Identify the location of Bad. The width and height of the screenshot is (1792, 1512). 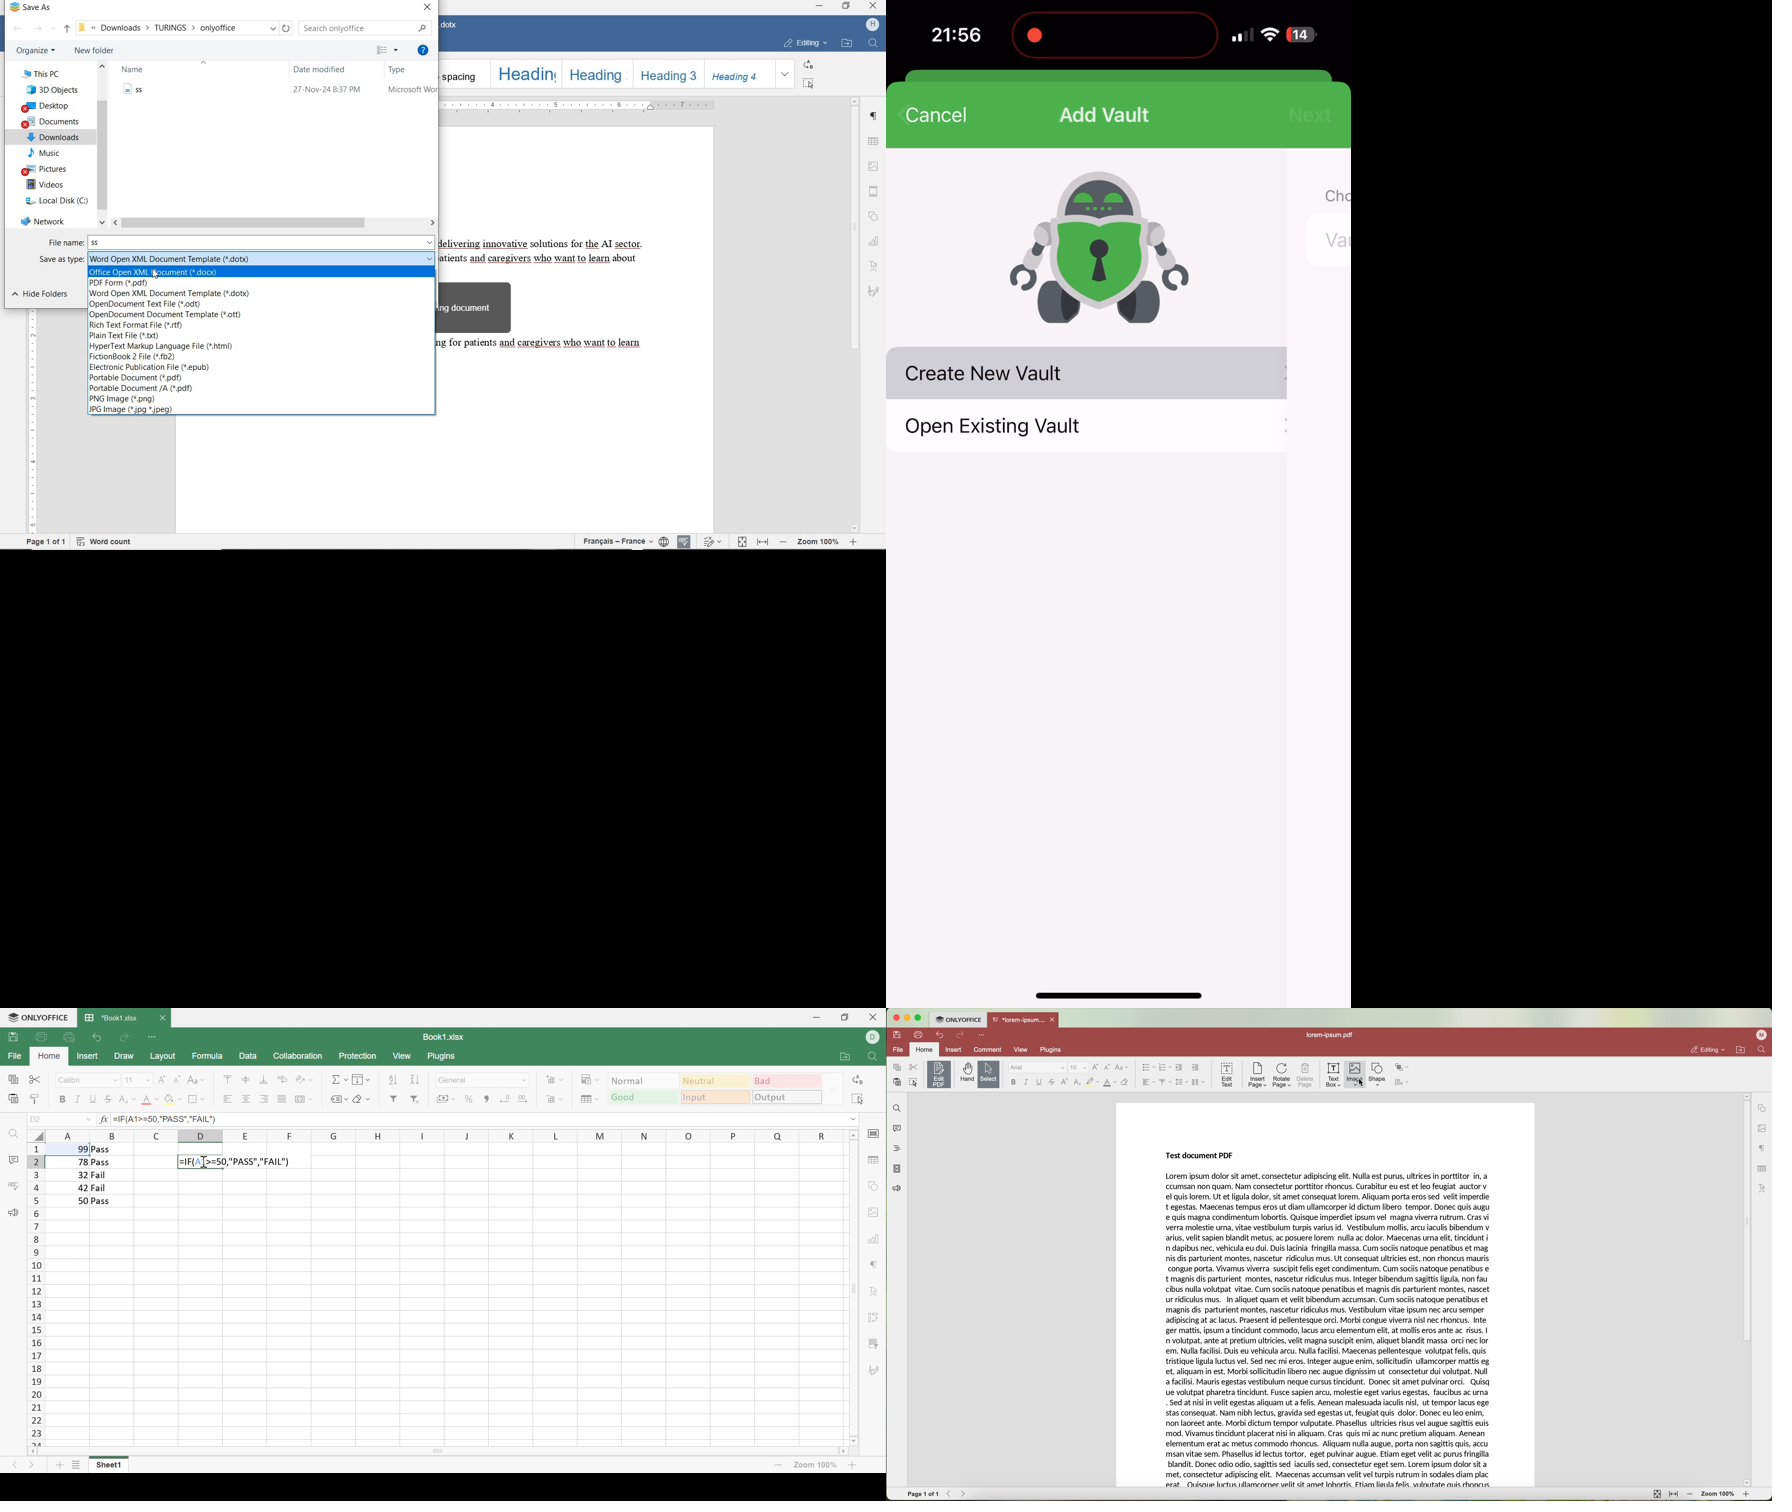
(788, 1080).